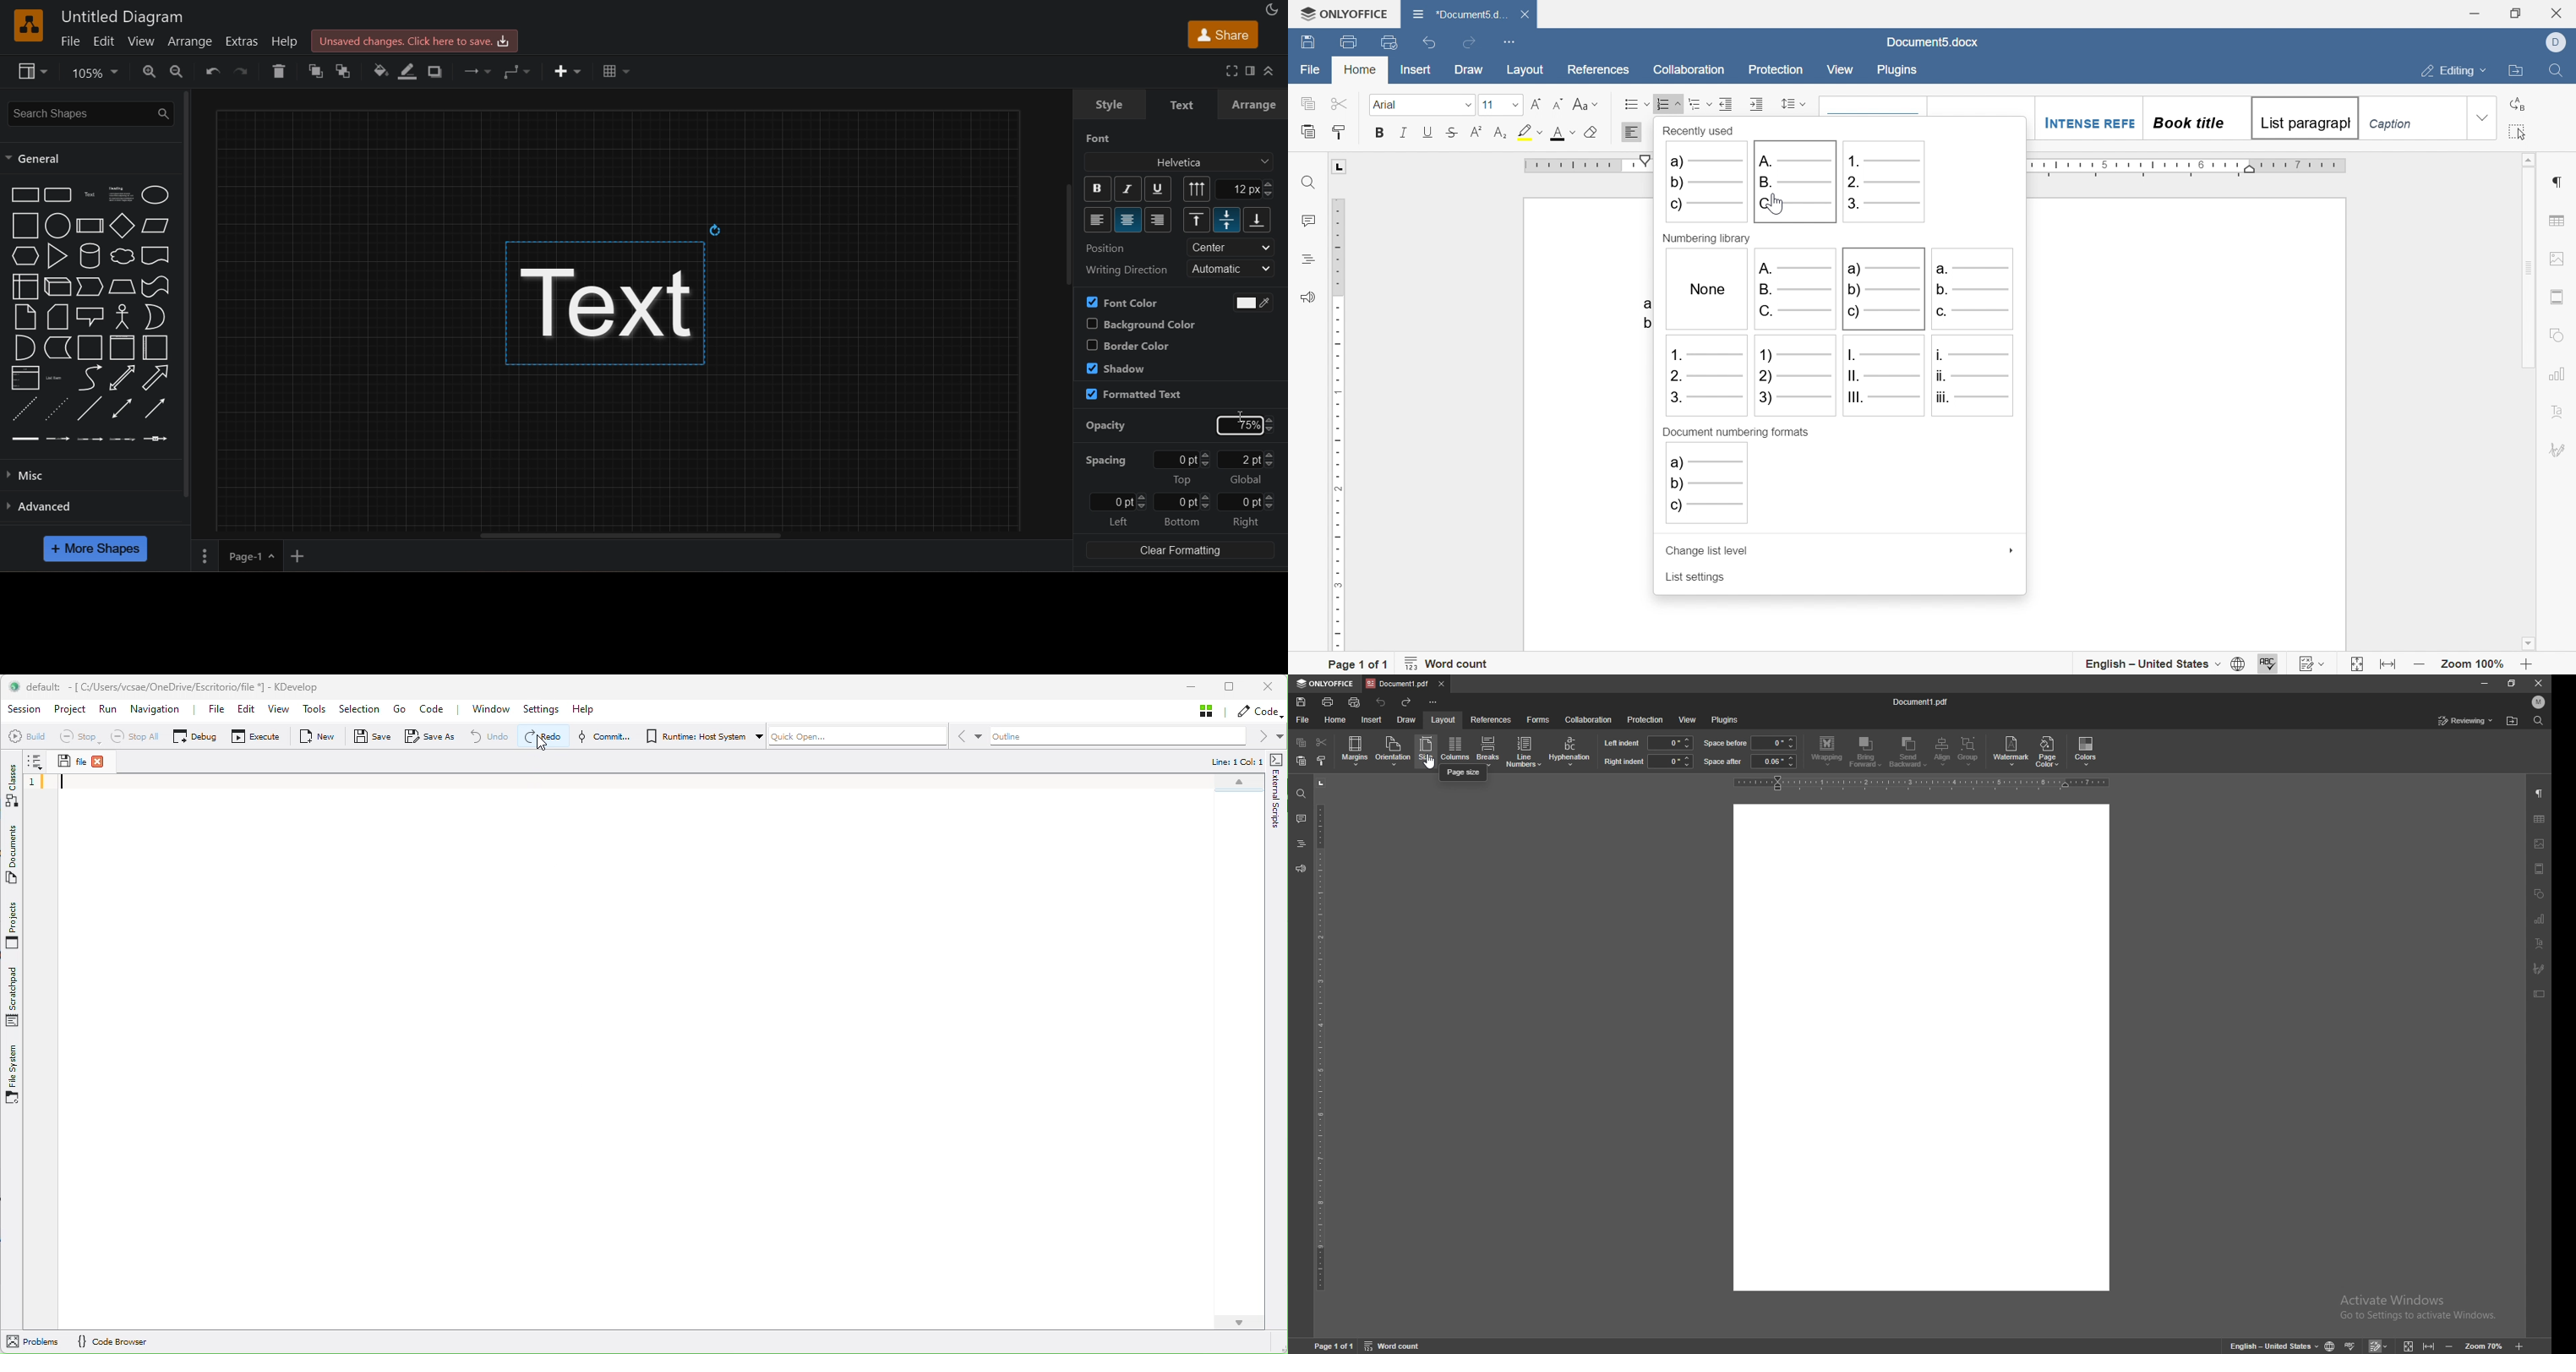  I want to click on file name, so click(1923, 700).